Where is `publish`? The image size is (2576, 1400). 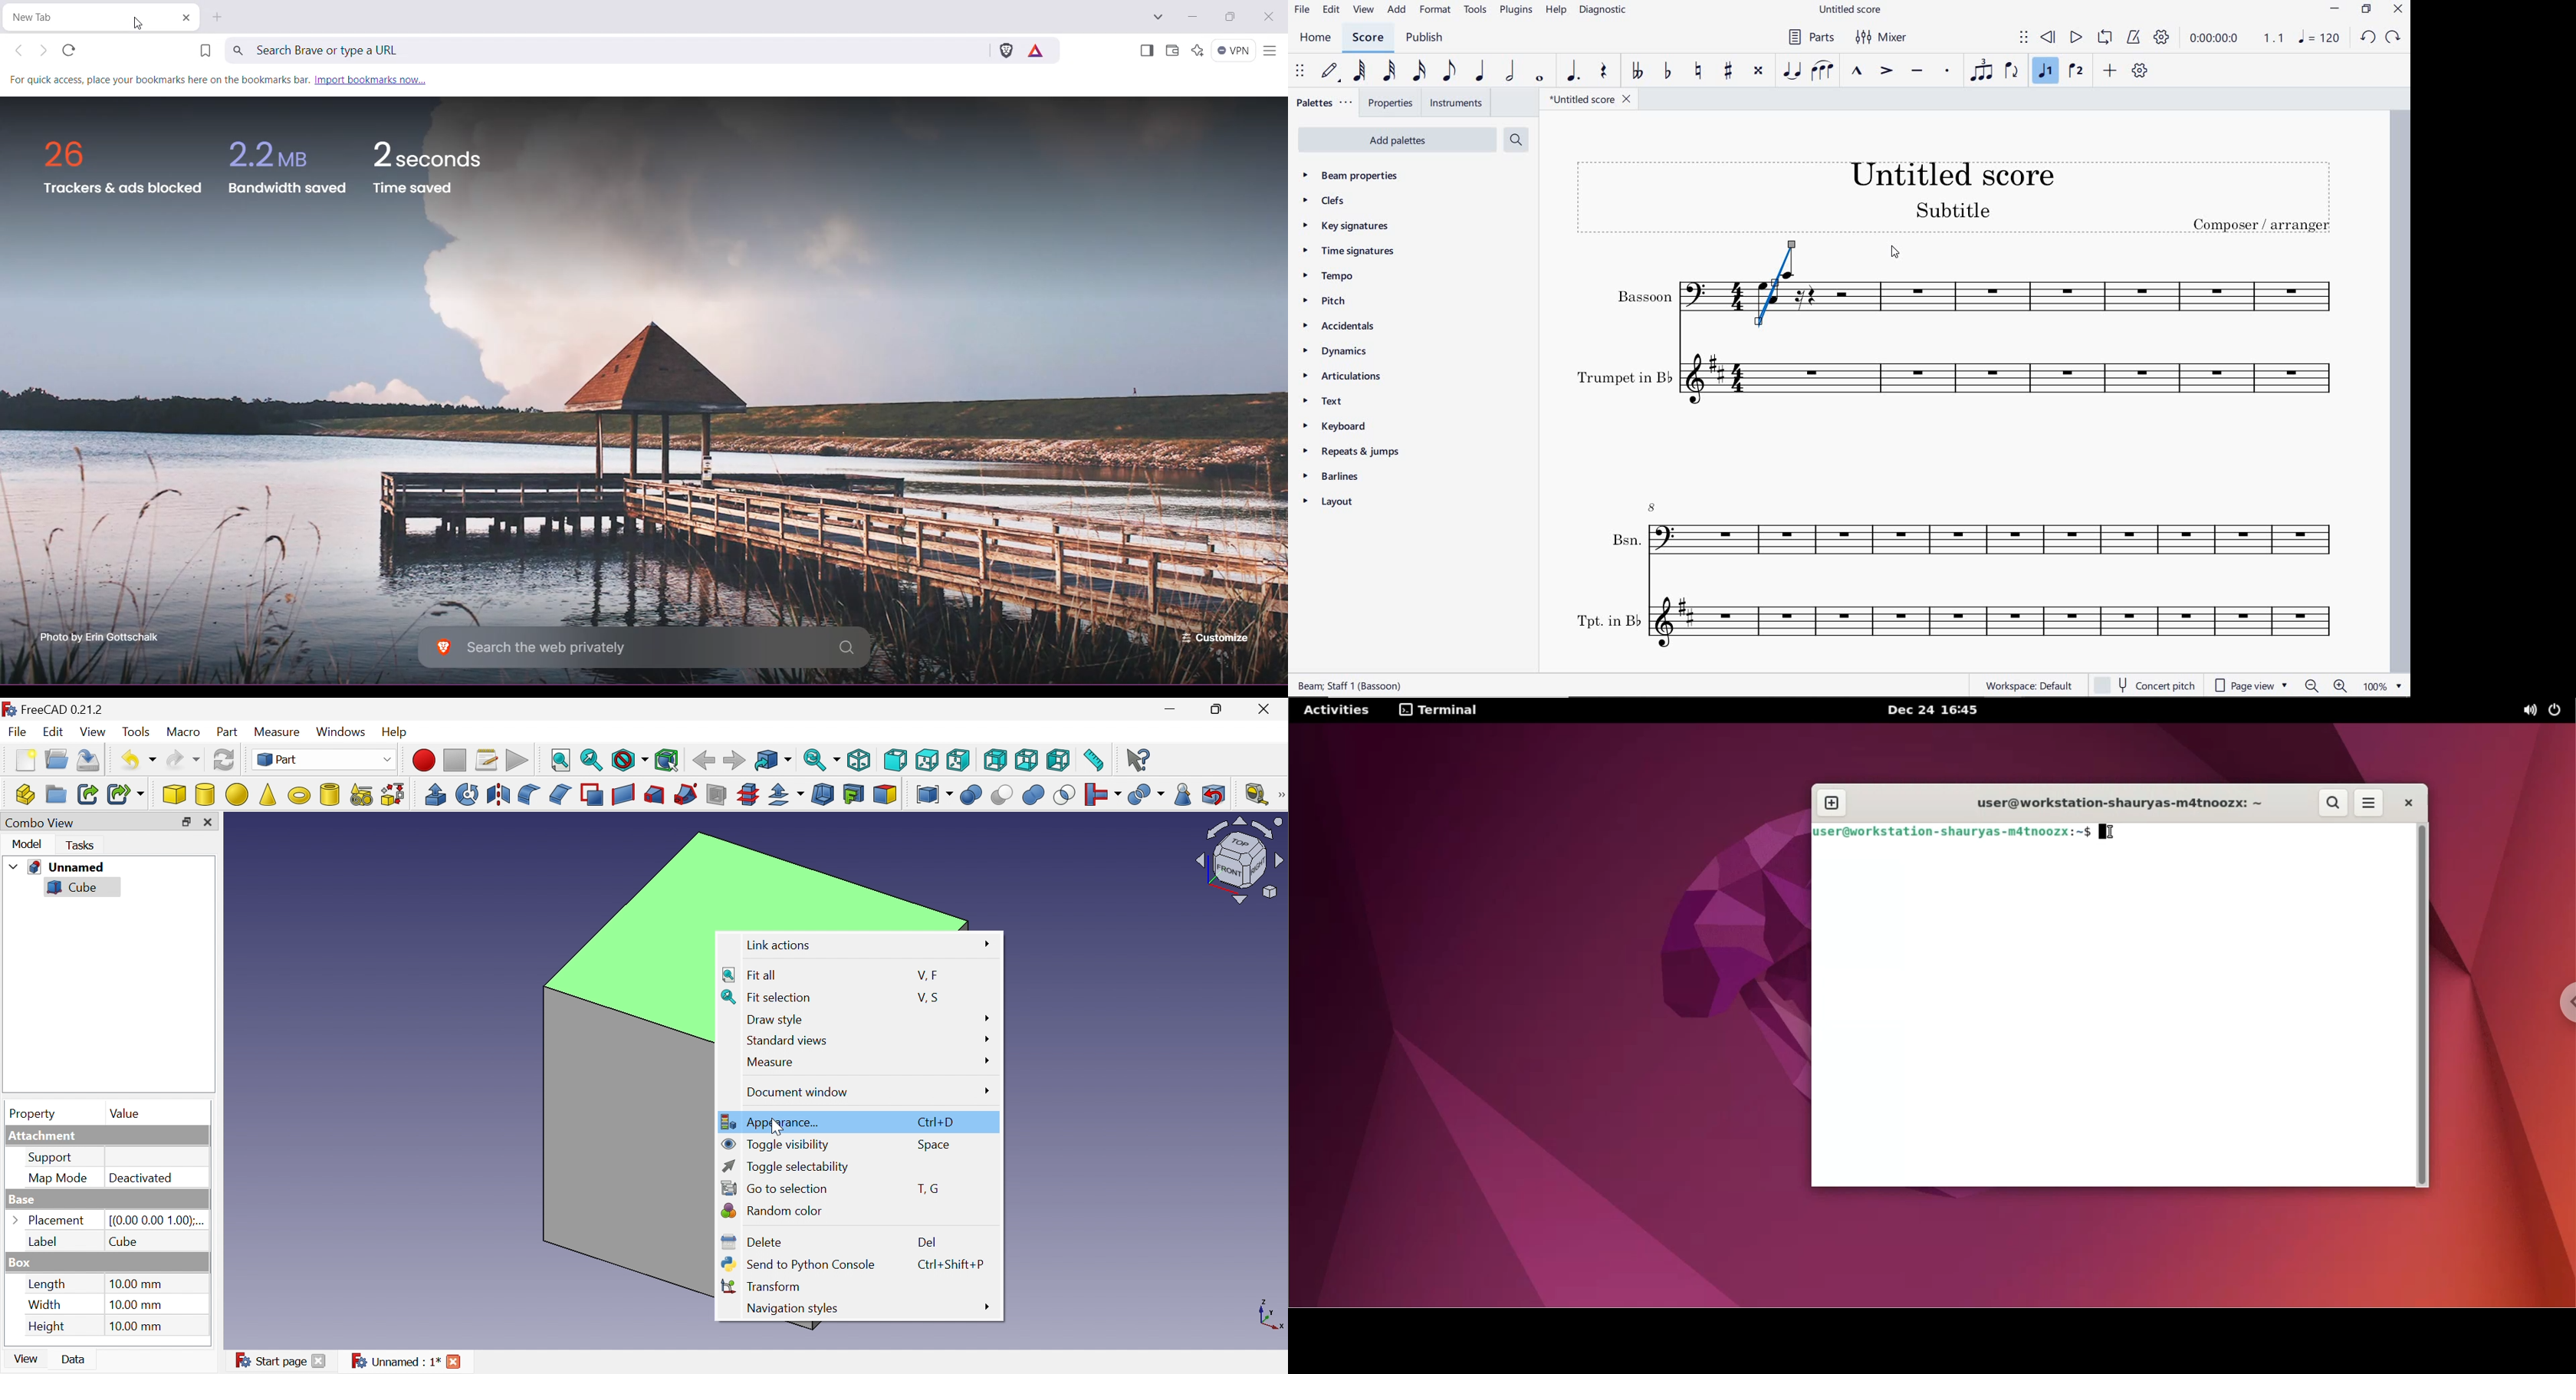 publish is located at coordinates (1424, 38).